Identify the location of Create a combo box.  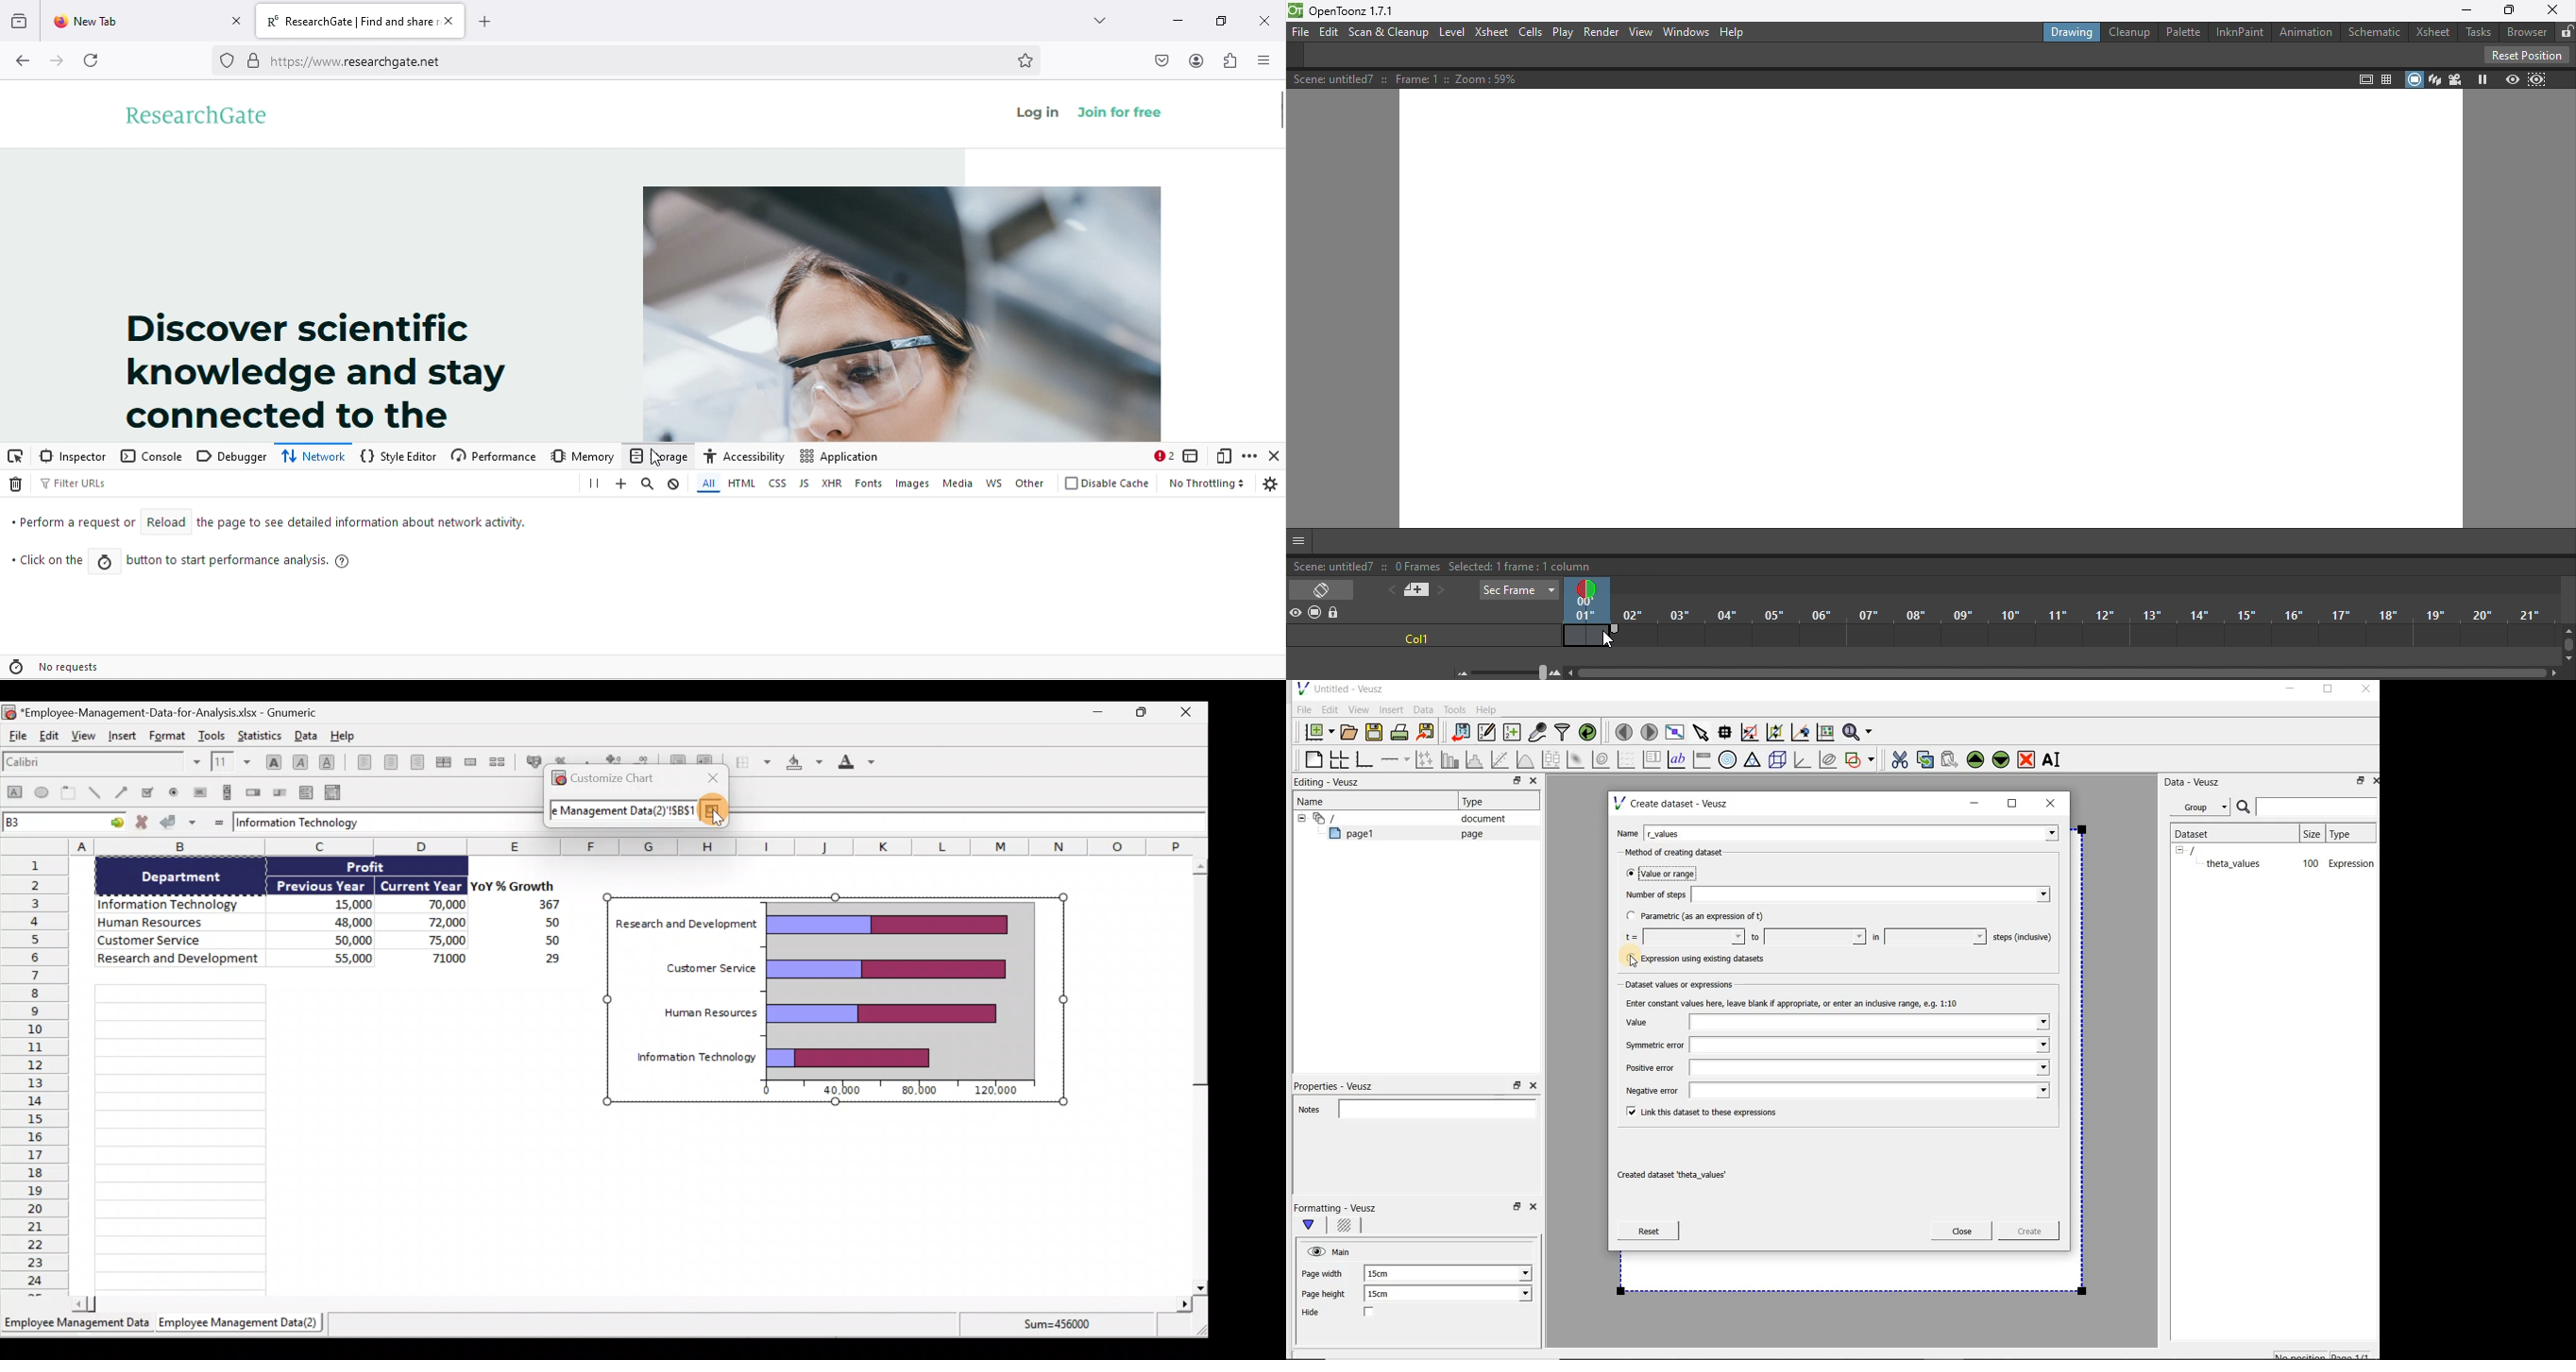
(334, 791).